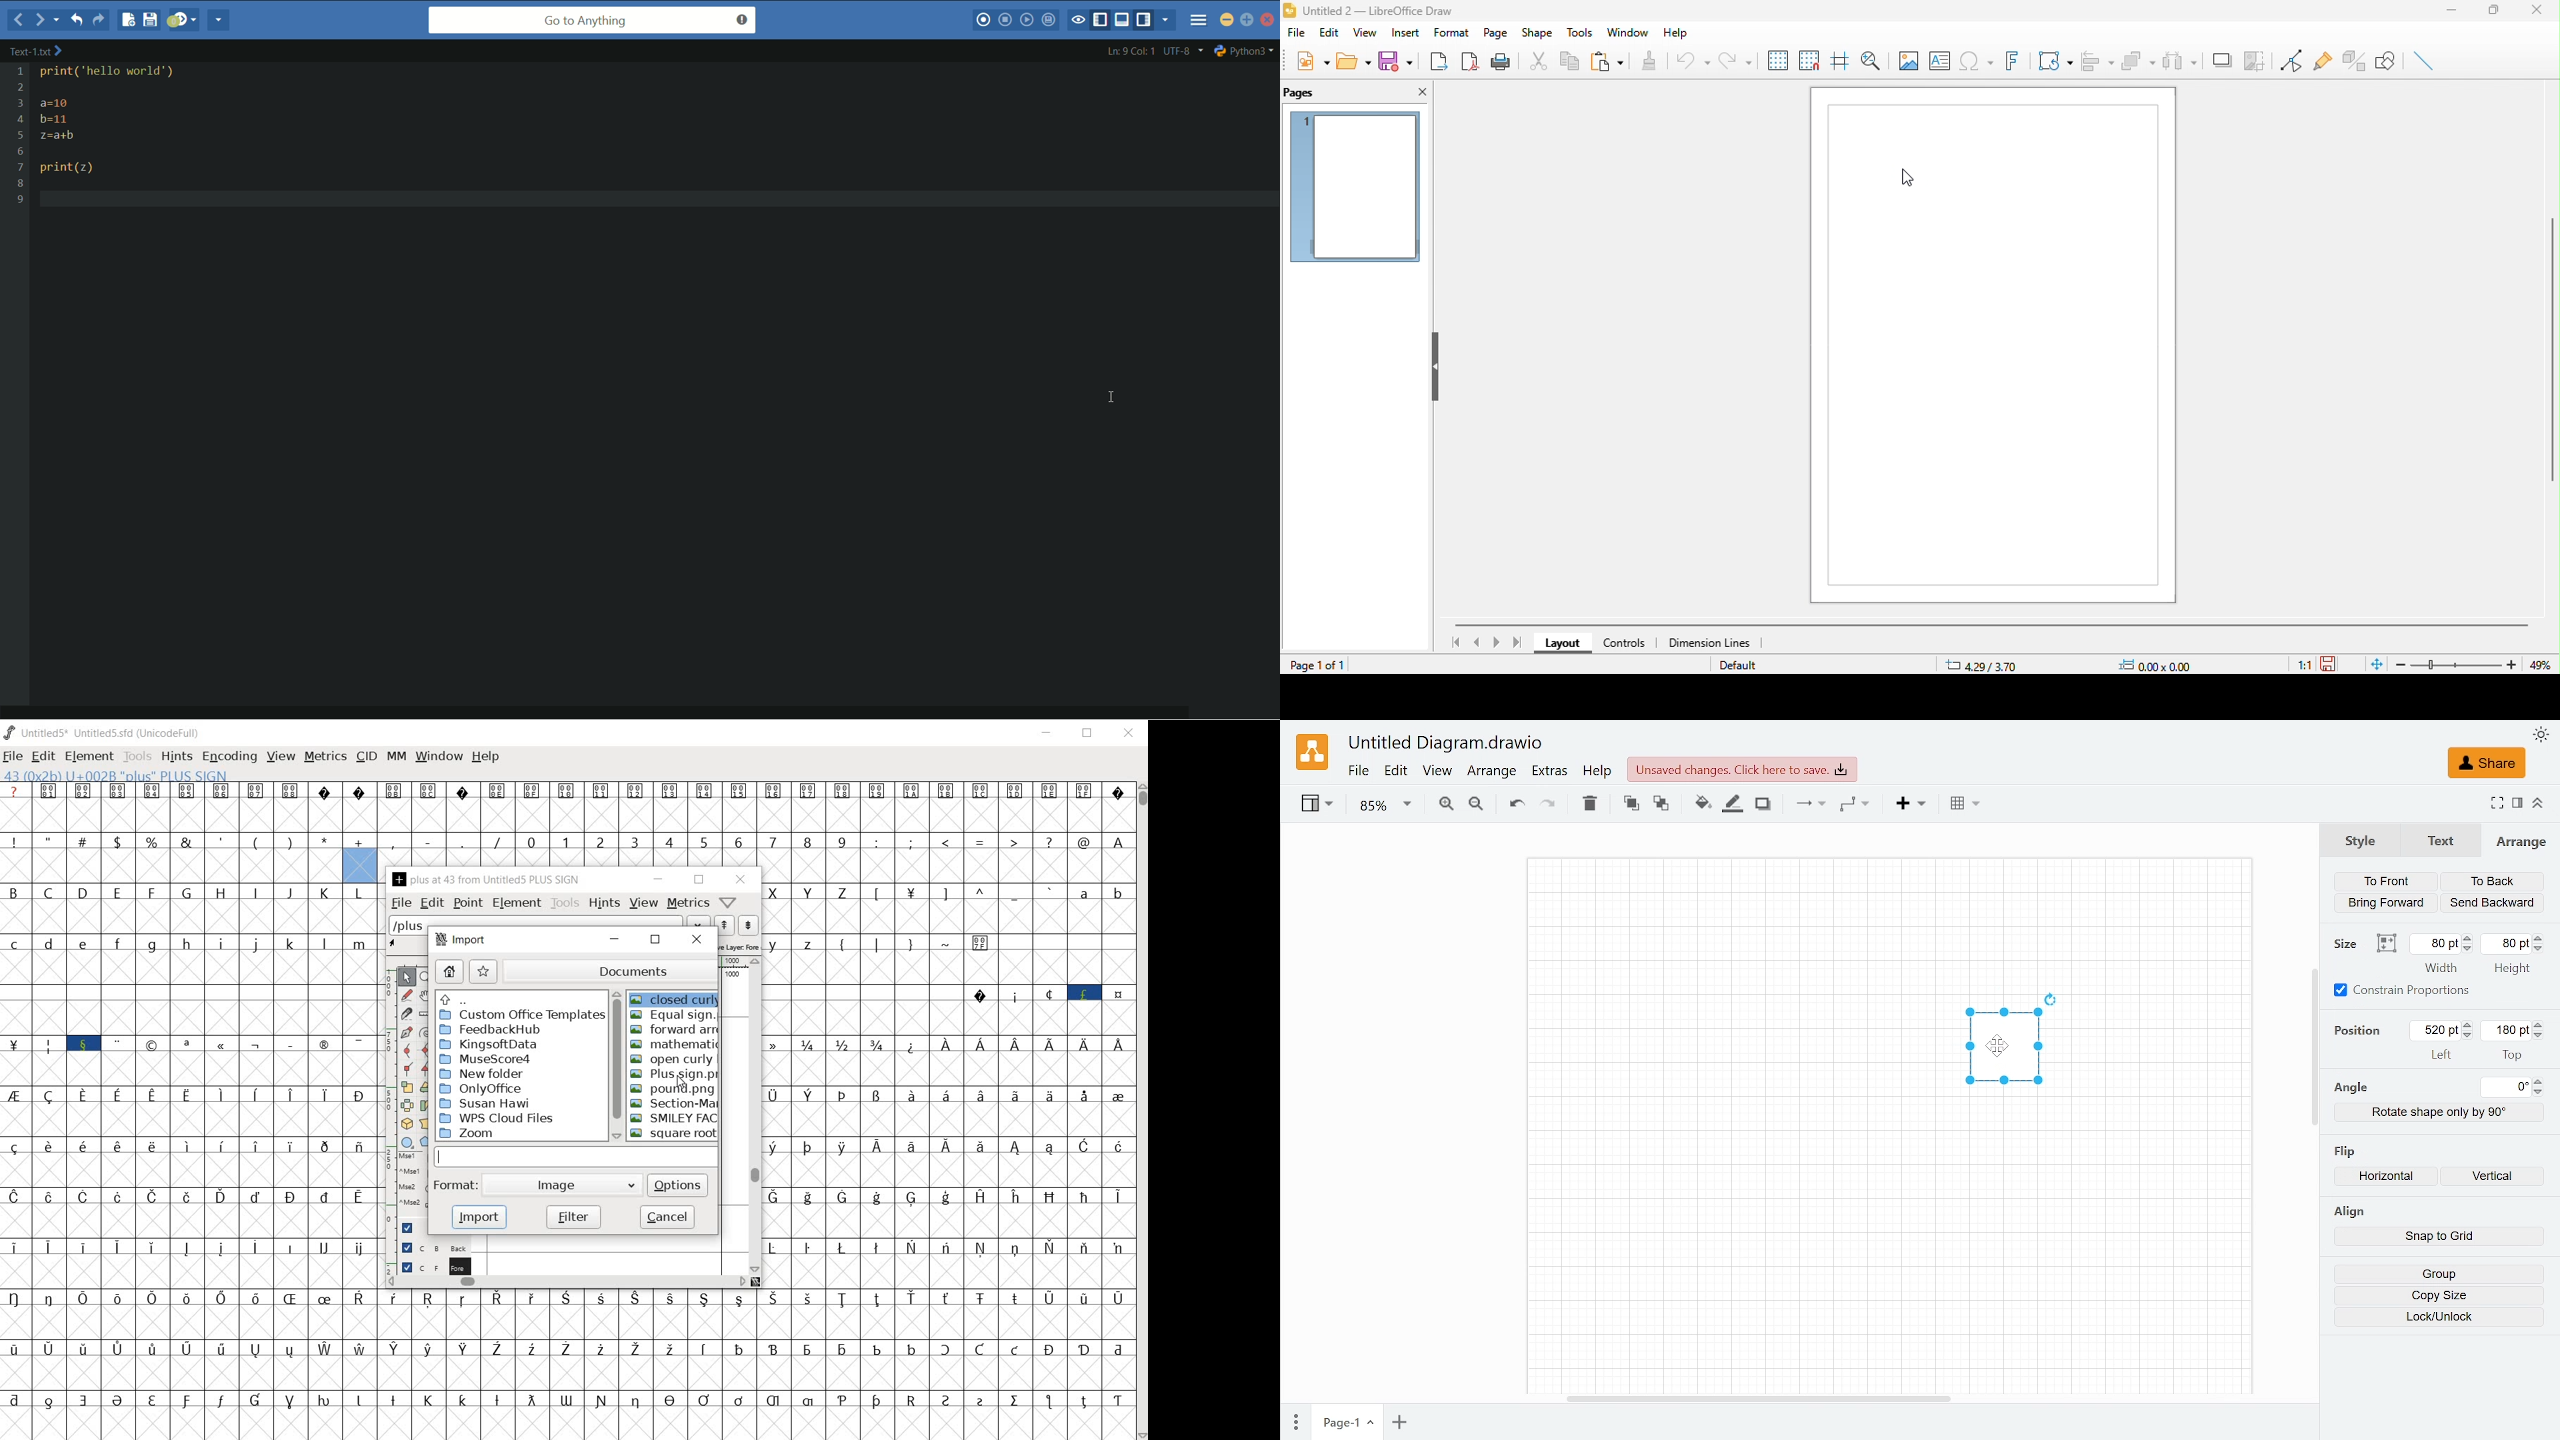  I want to click on fontwork text, so click(2011, 62).